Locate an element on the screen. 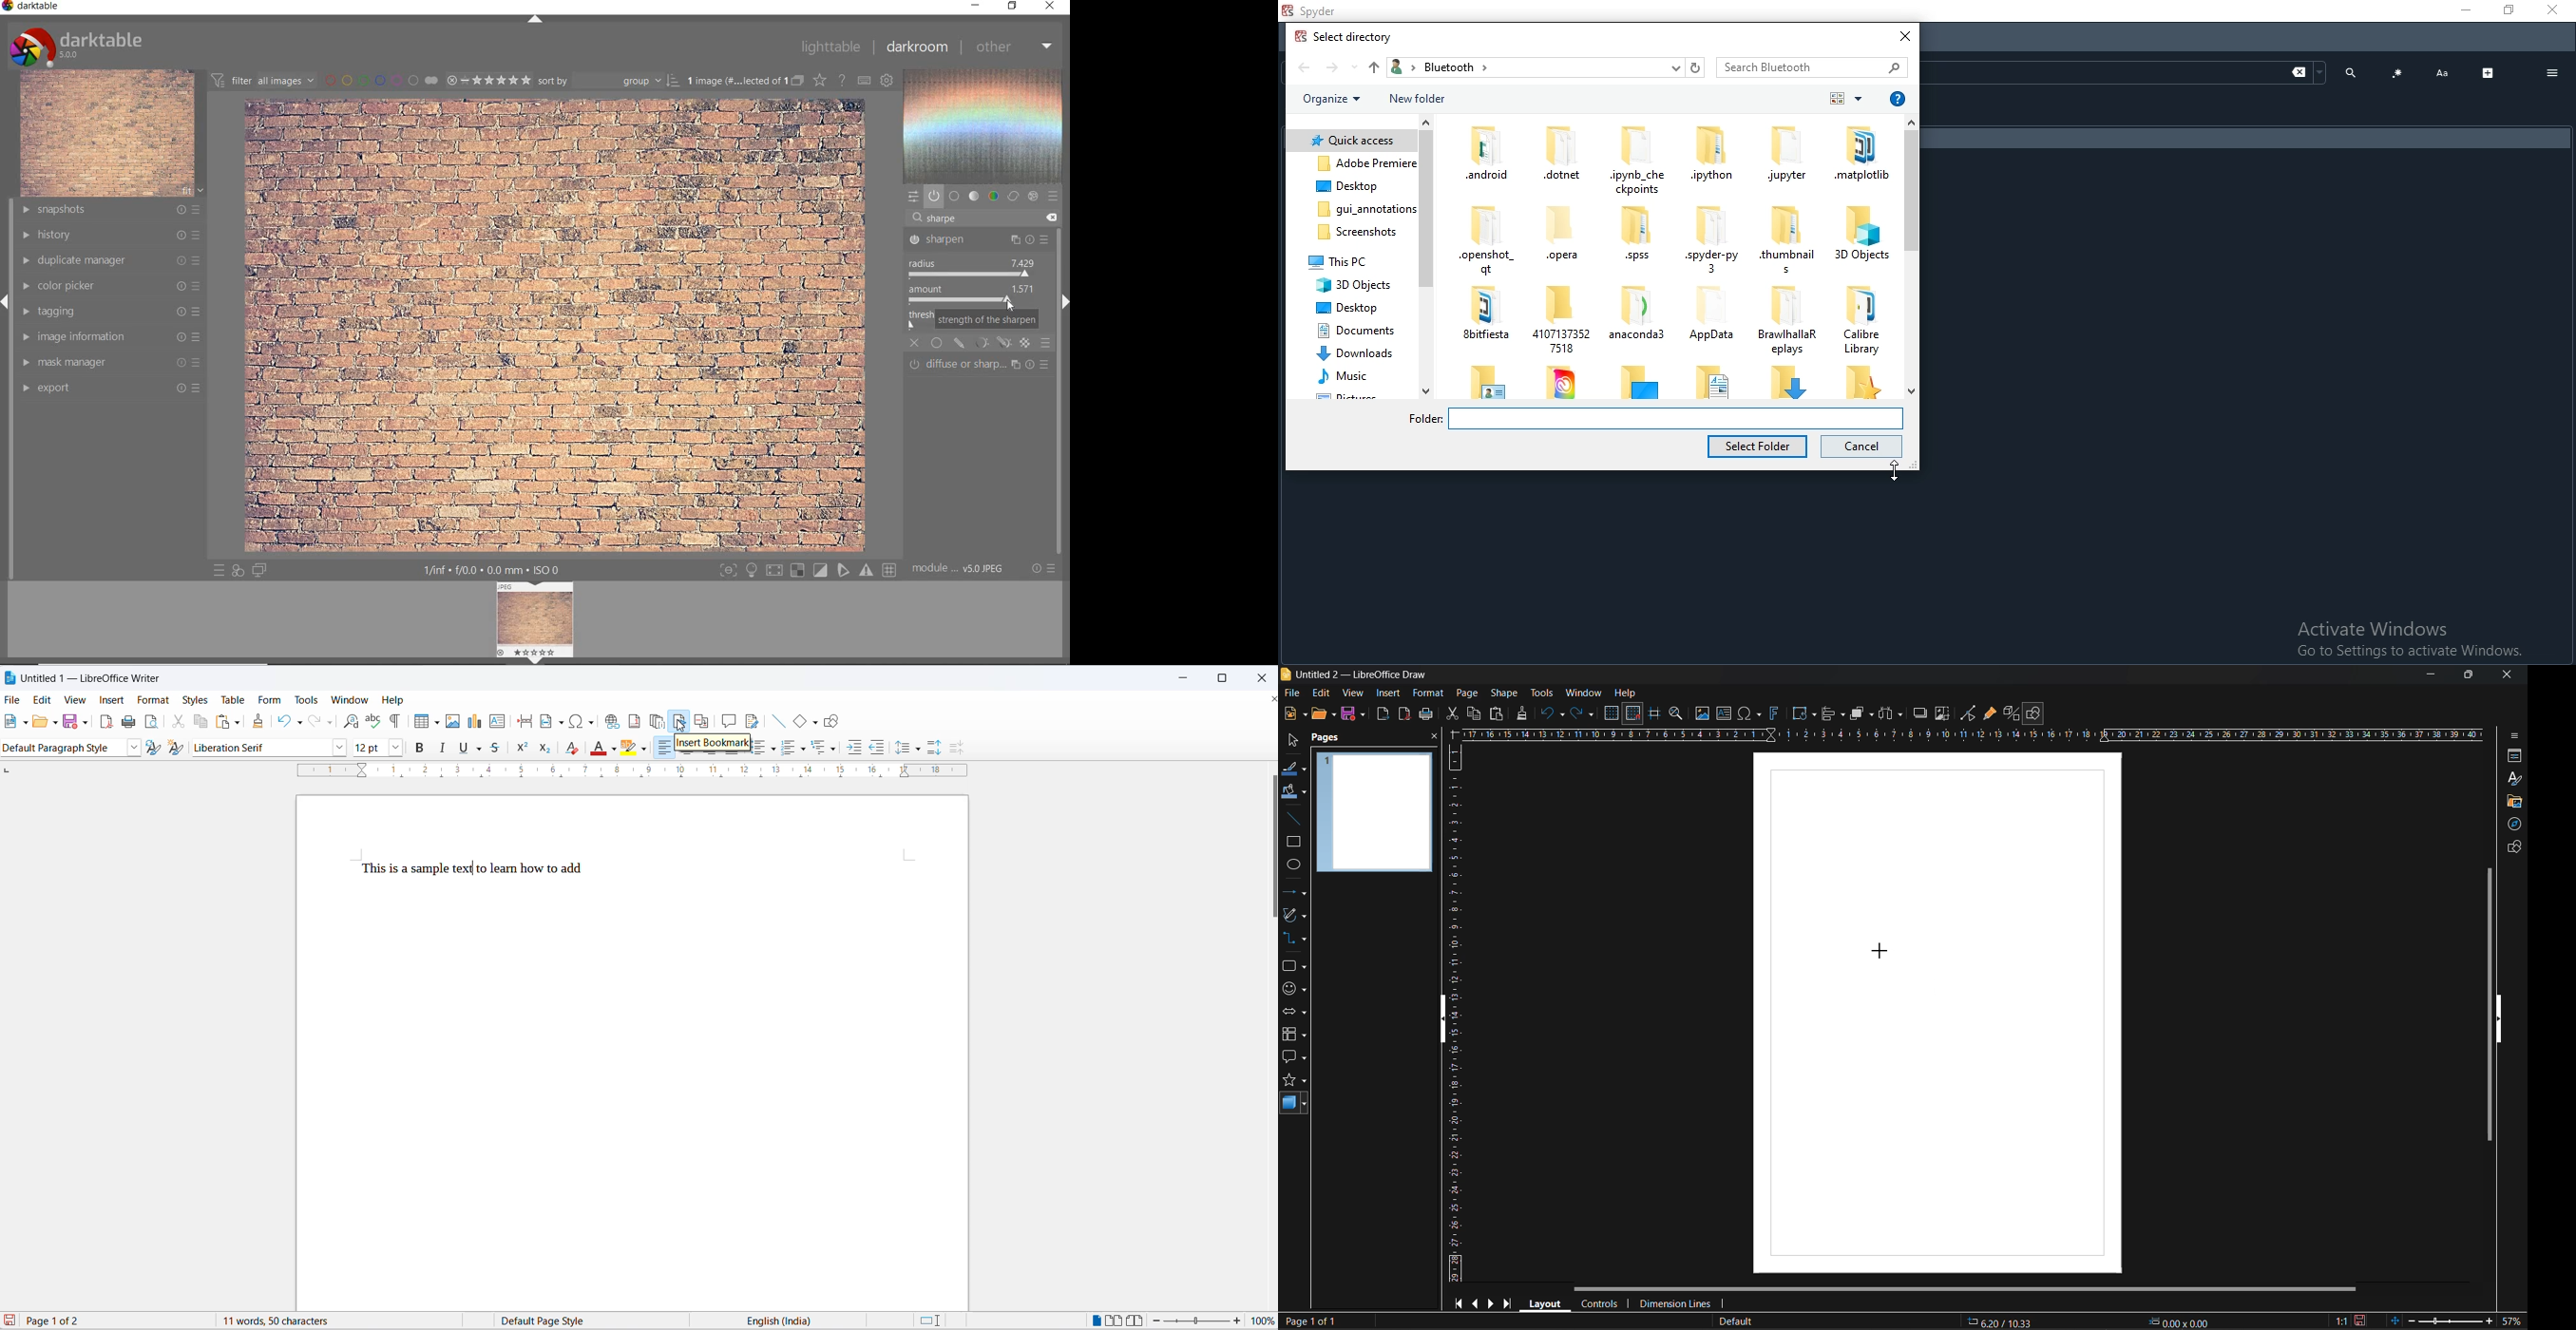 This screenshot has width=2576, height=1344. shape is located at coordinates (1507, 692).